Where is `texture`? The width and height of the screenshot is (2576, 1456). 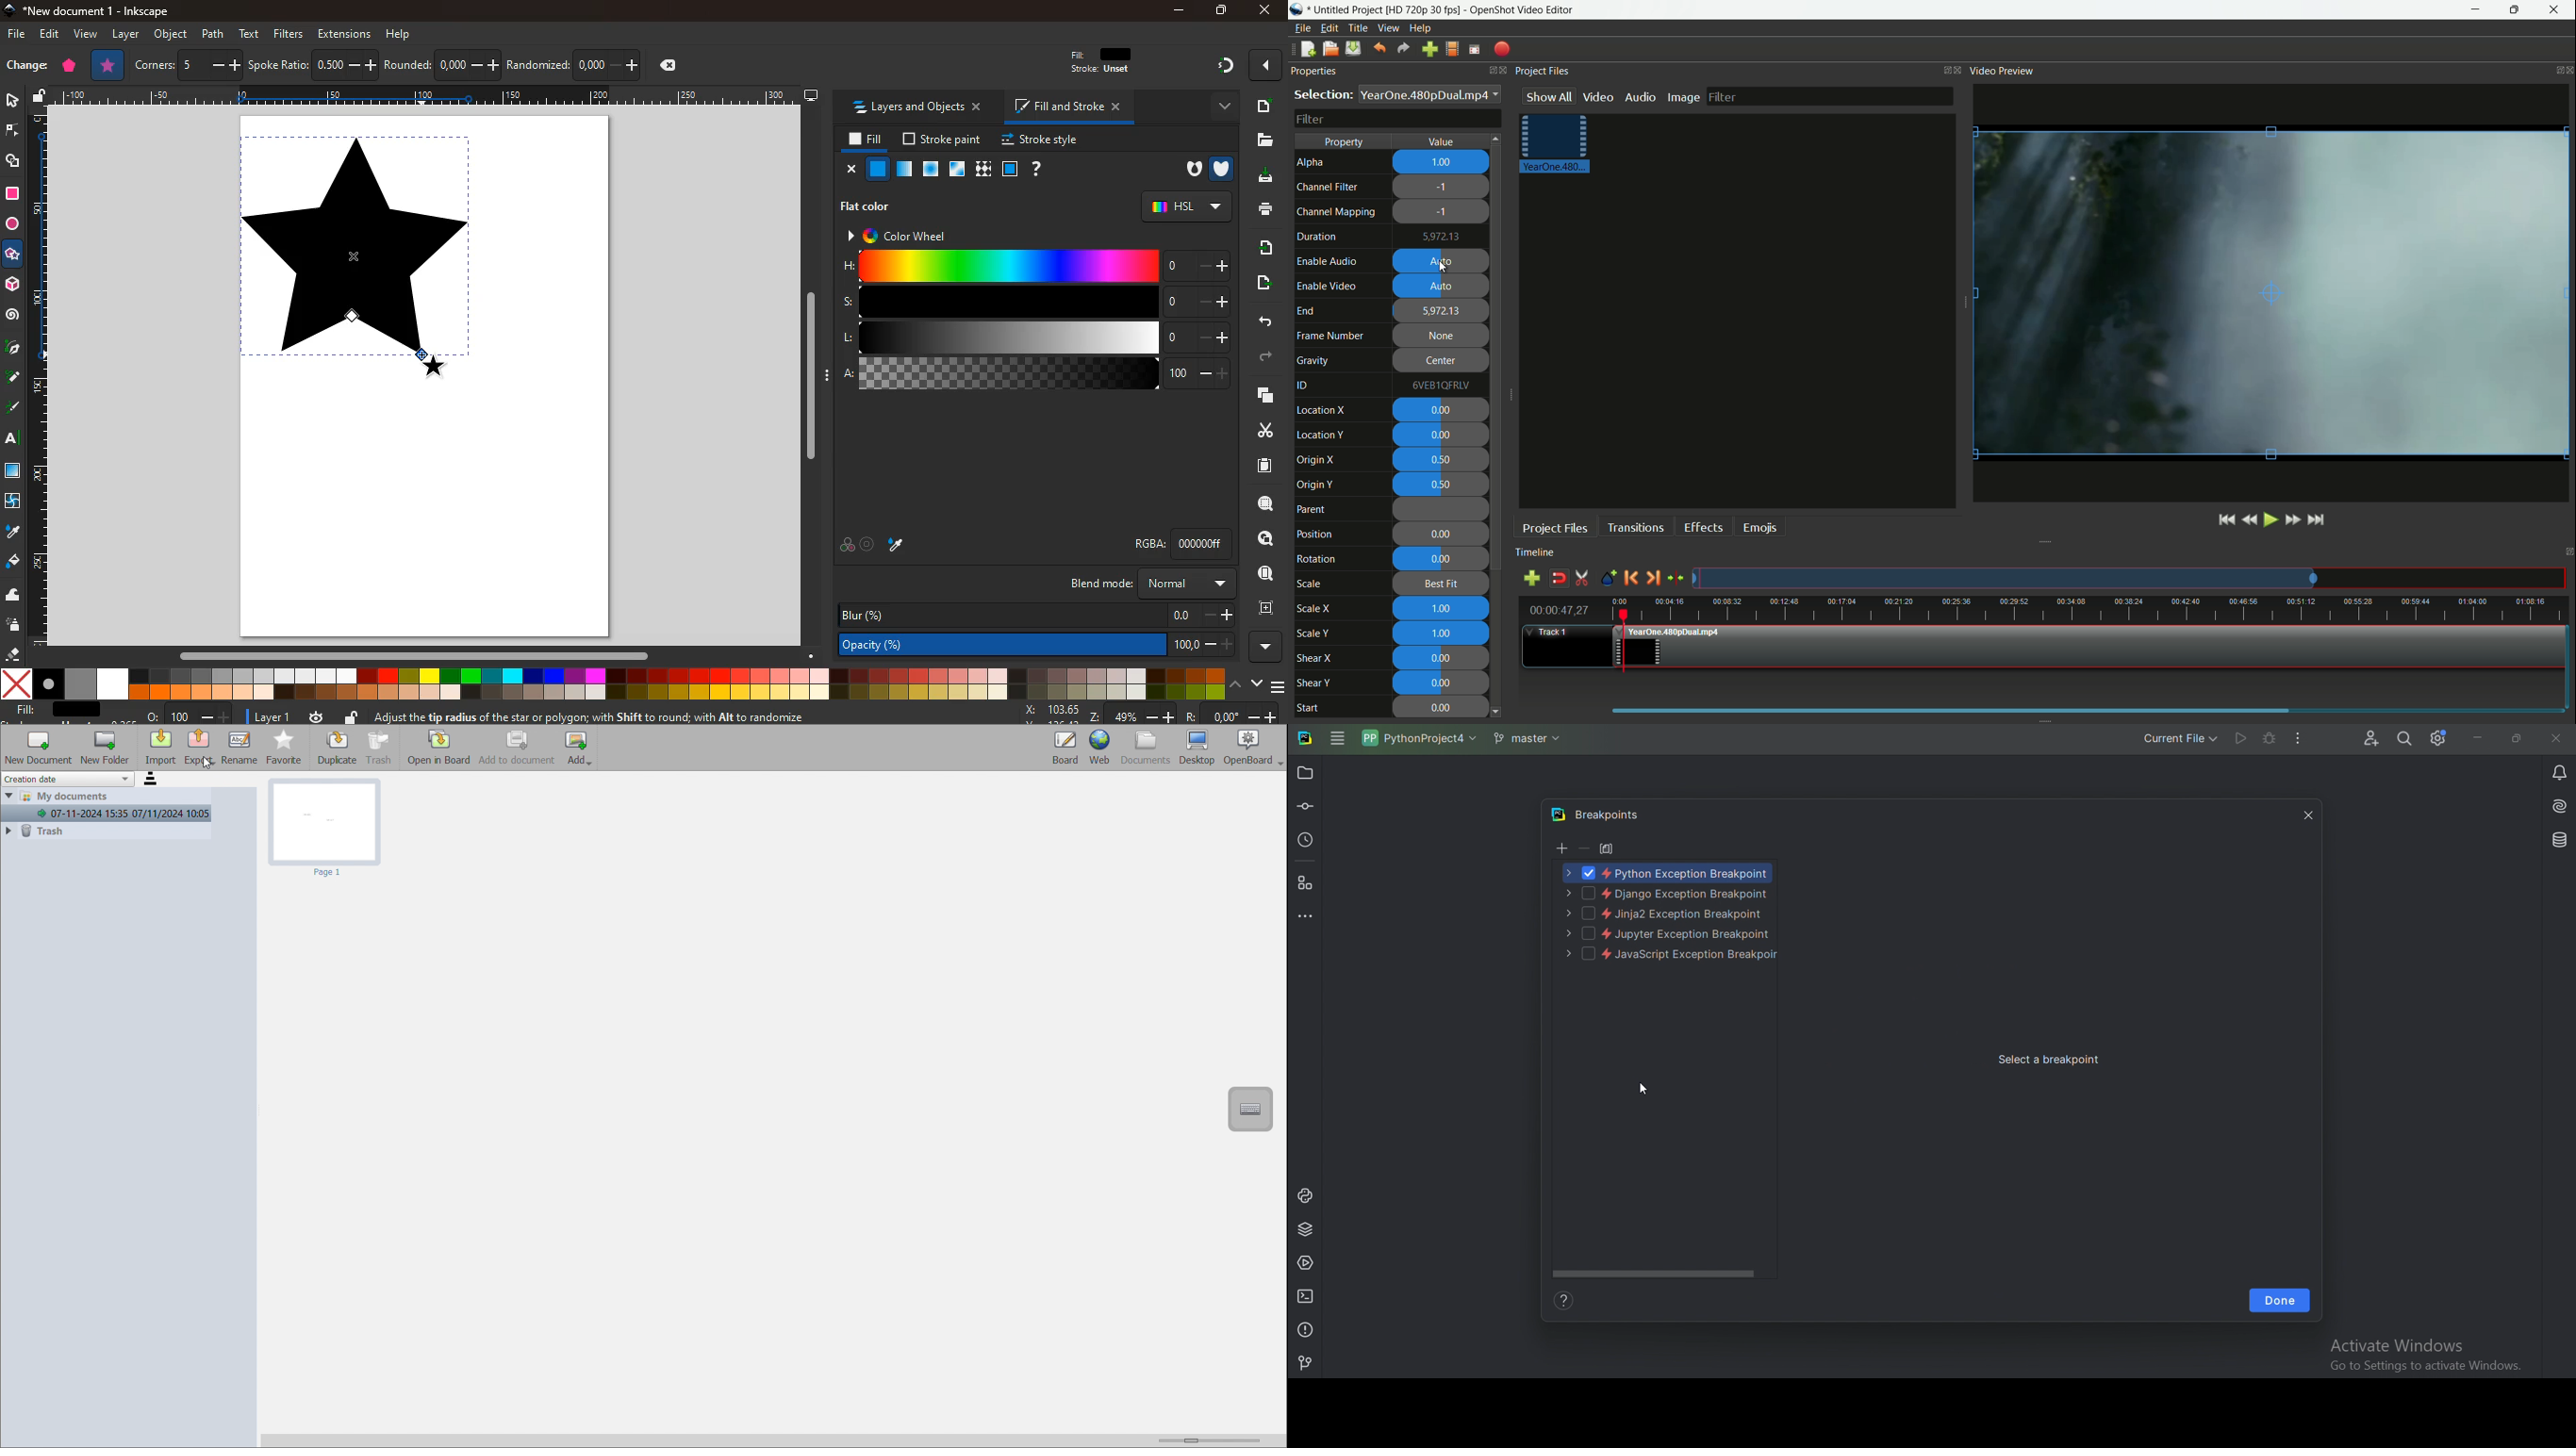
texture is located at coordinates (983, 167).